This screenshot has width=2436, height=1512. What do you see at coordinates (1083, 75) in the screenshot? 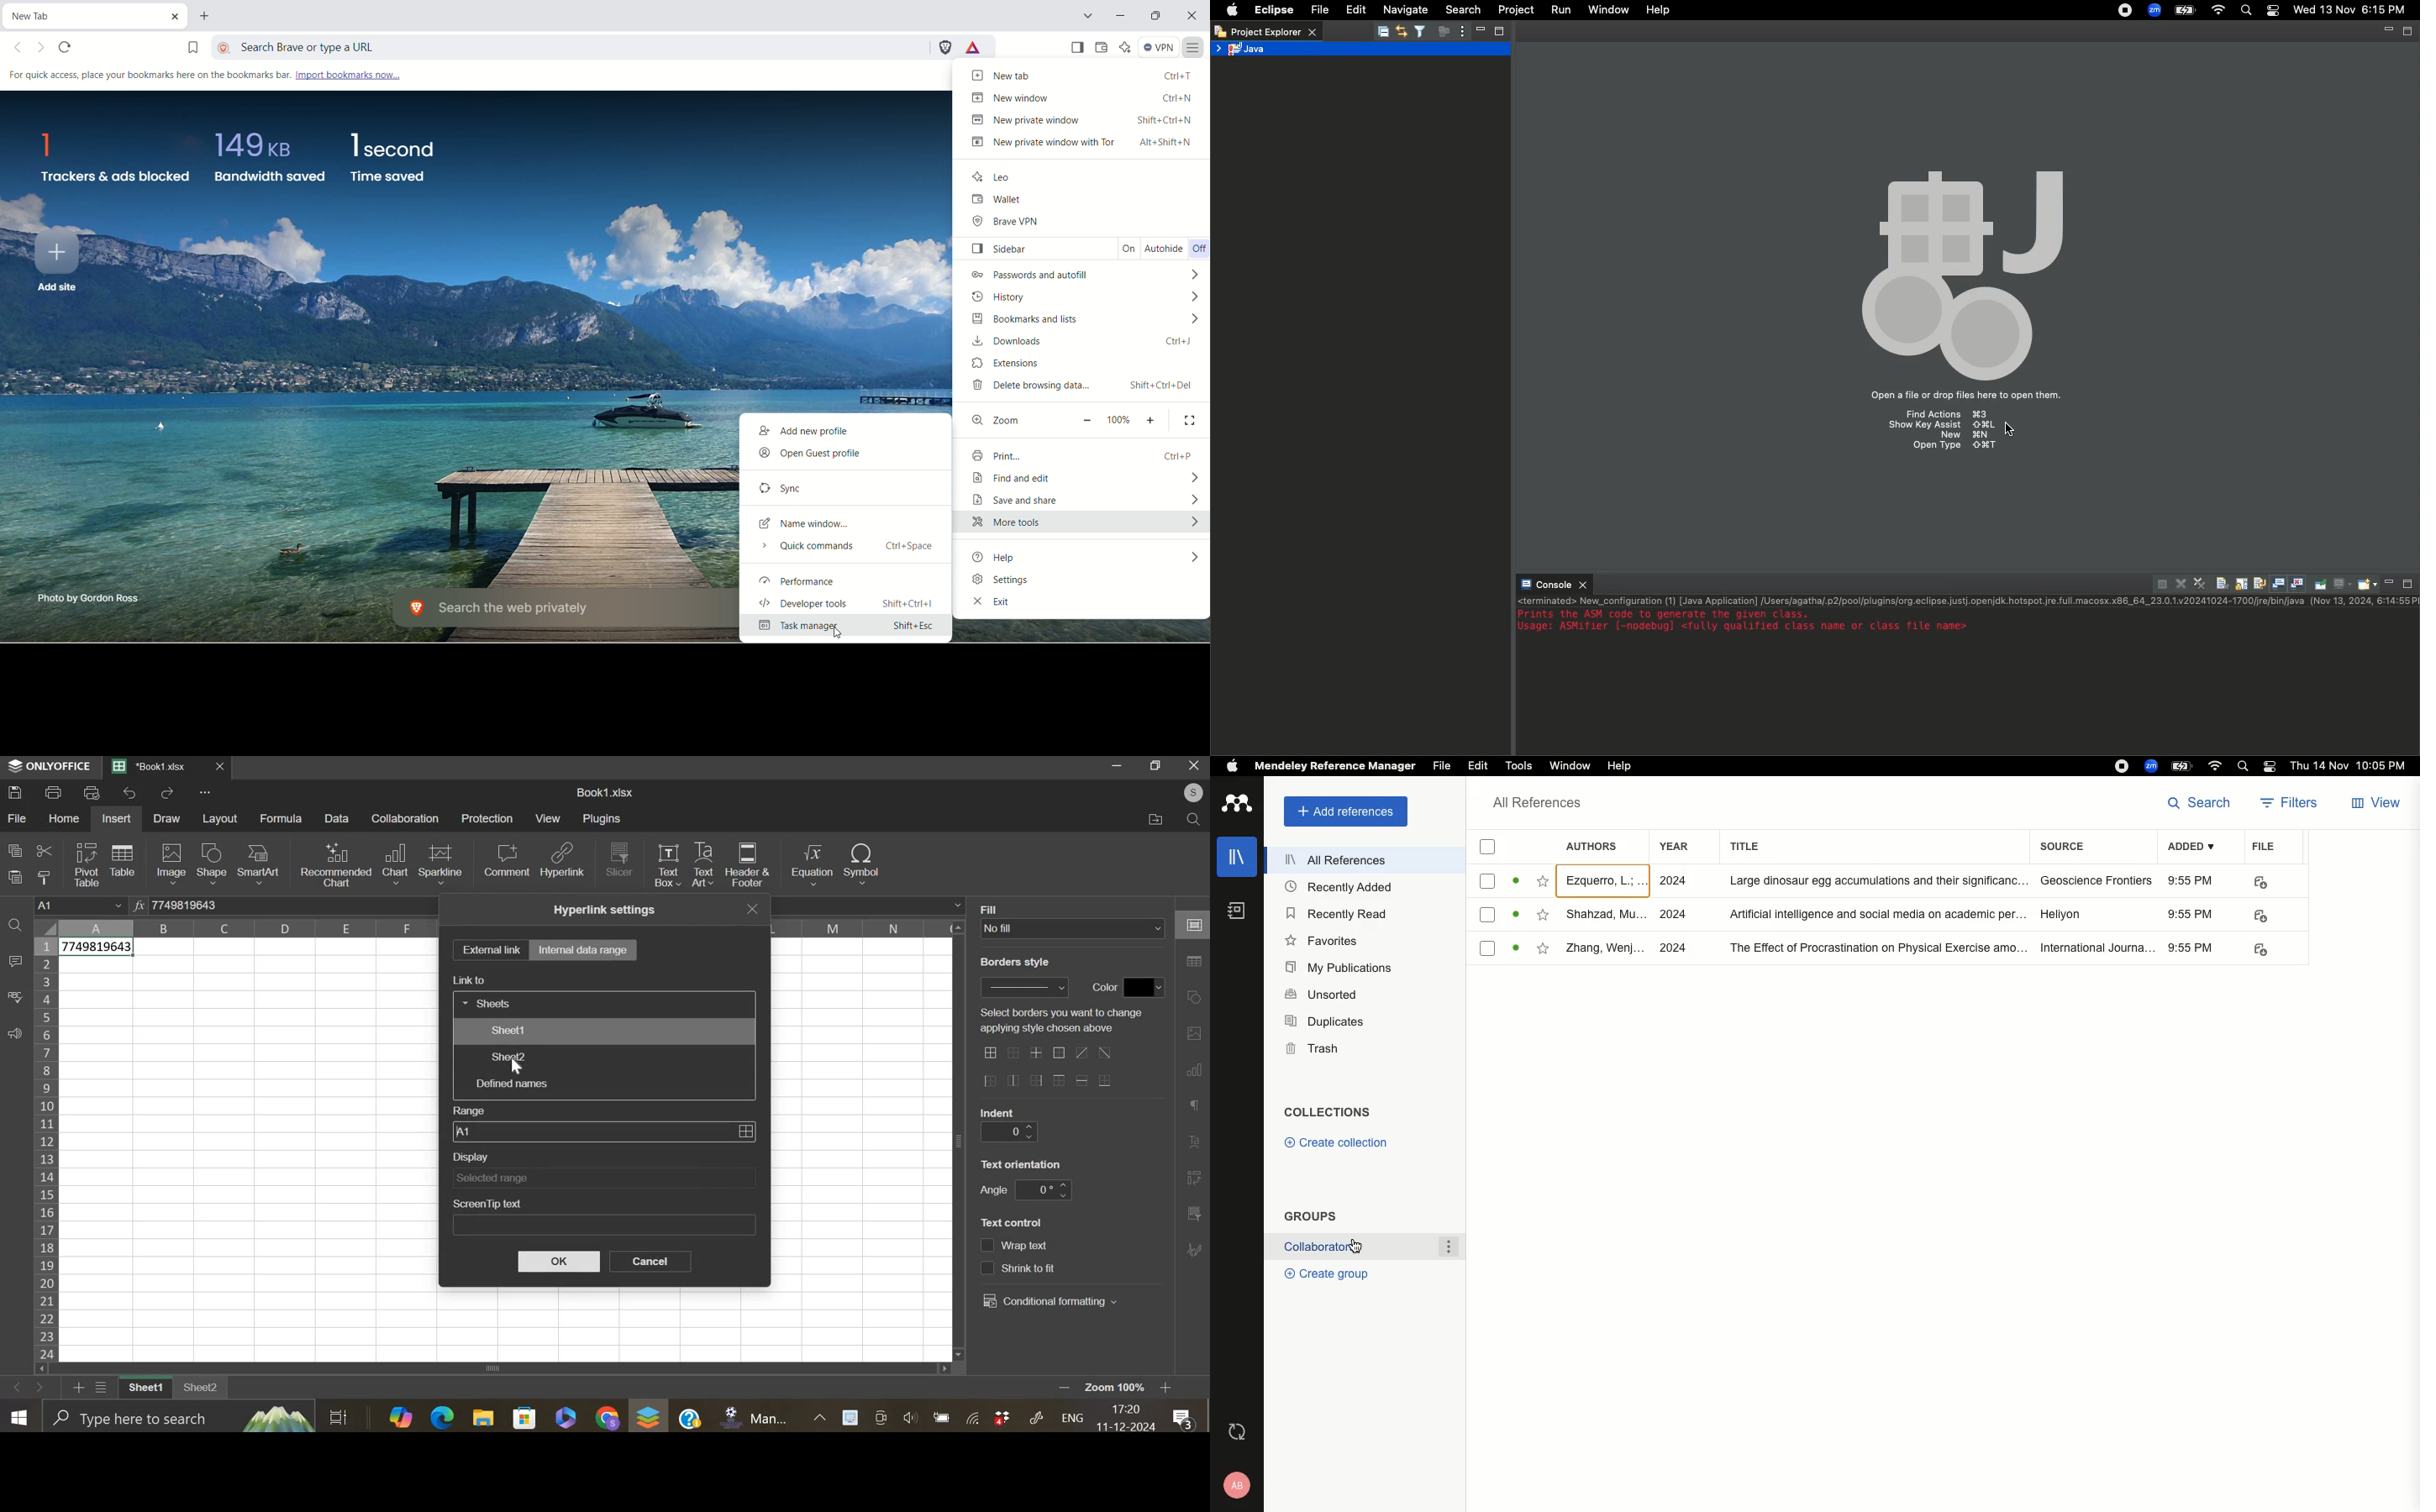
I see `new tab` at bounding box center [1083, 75].